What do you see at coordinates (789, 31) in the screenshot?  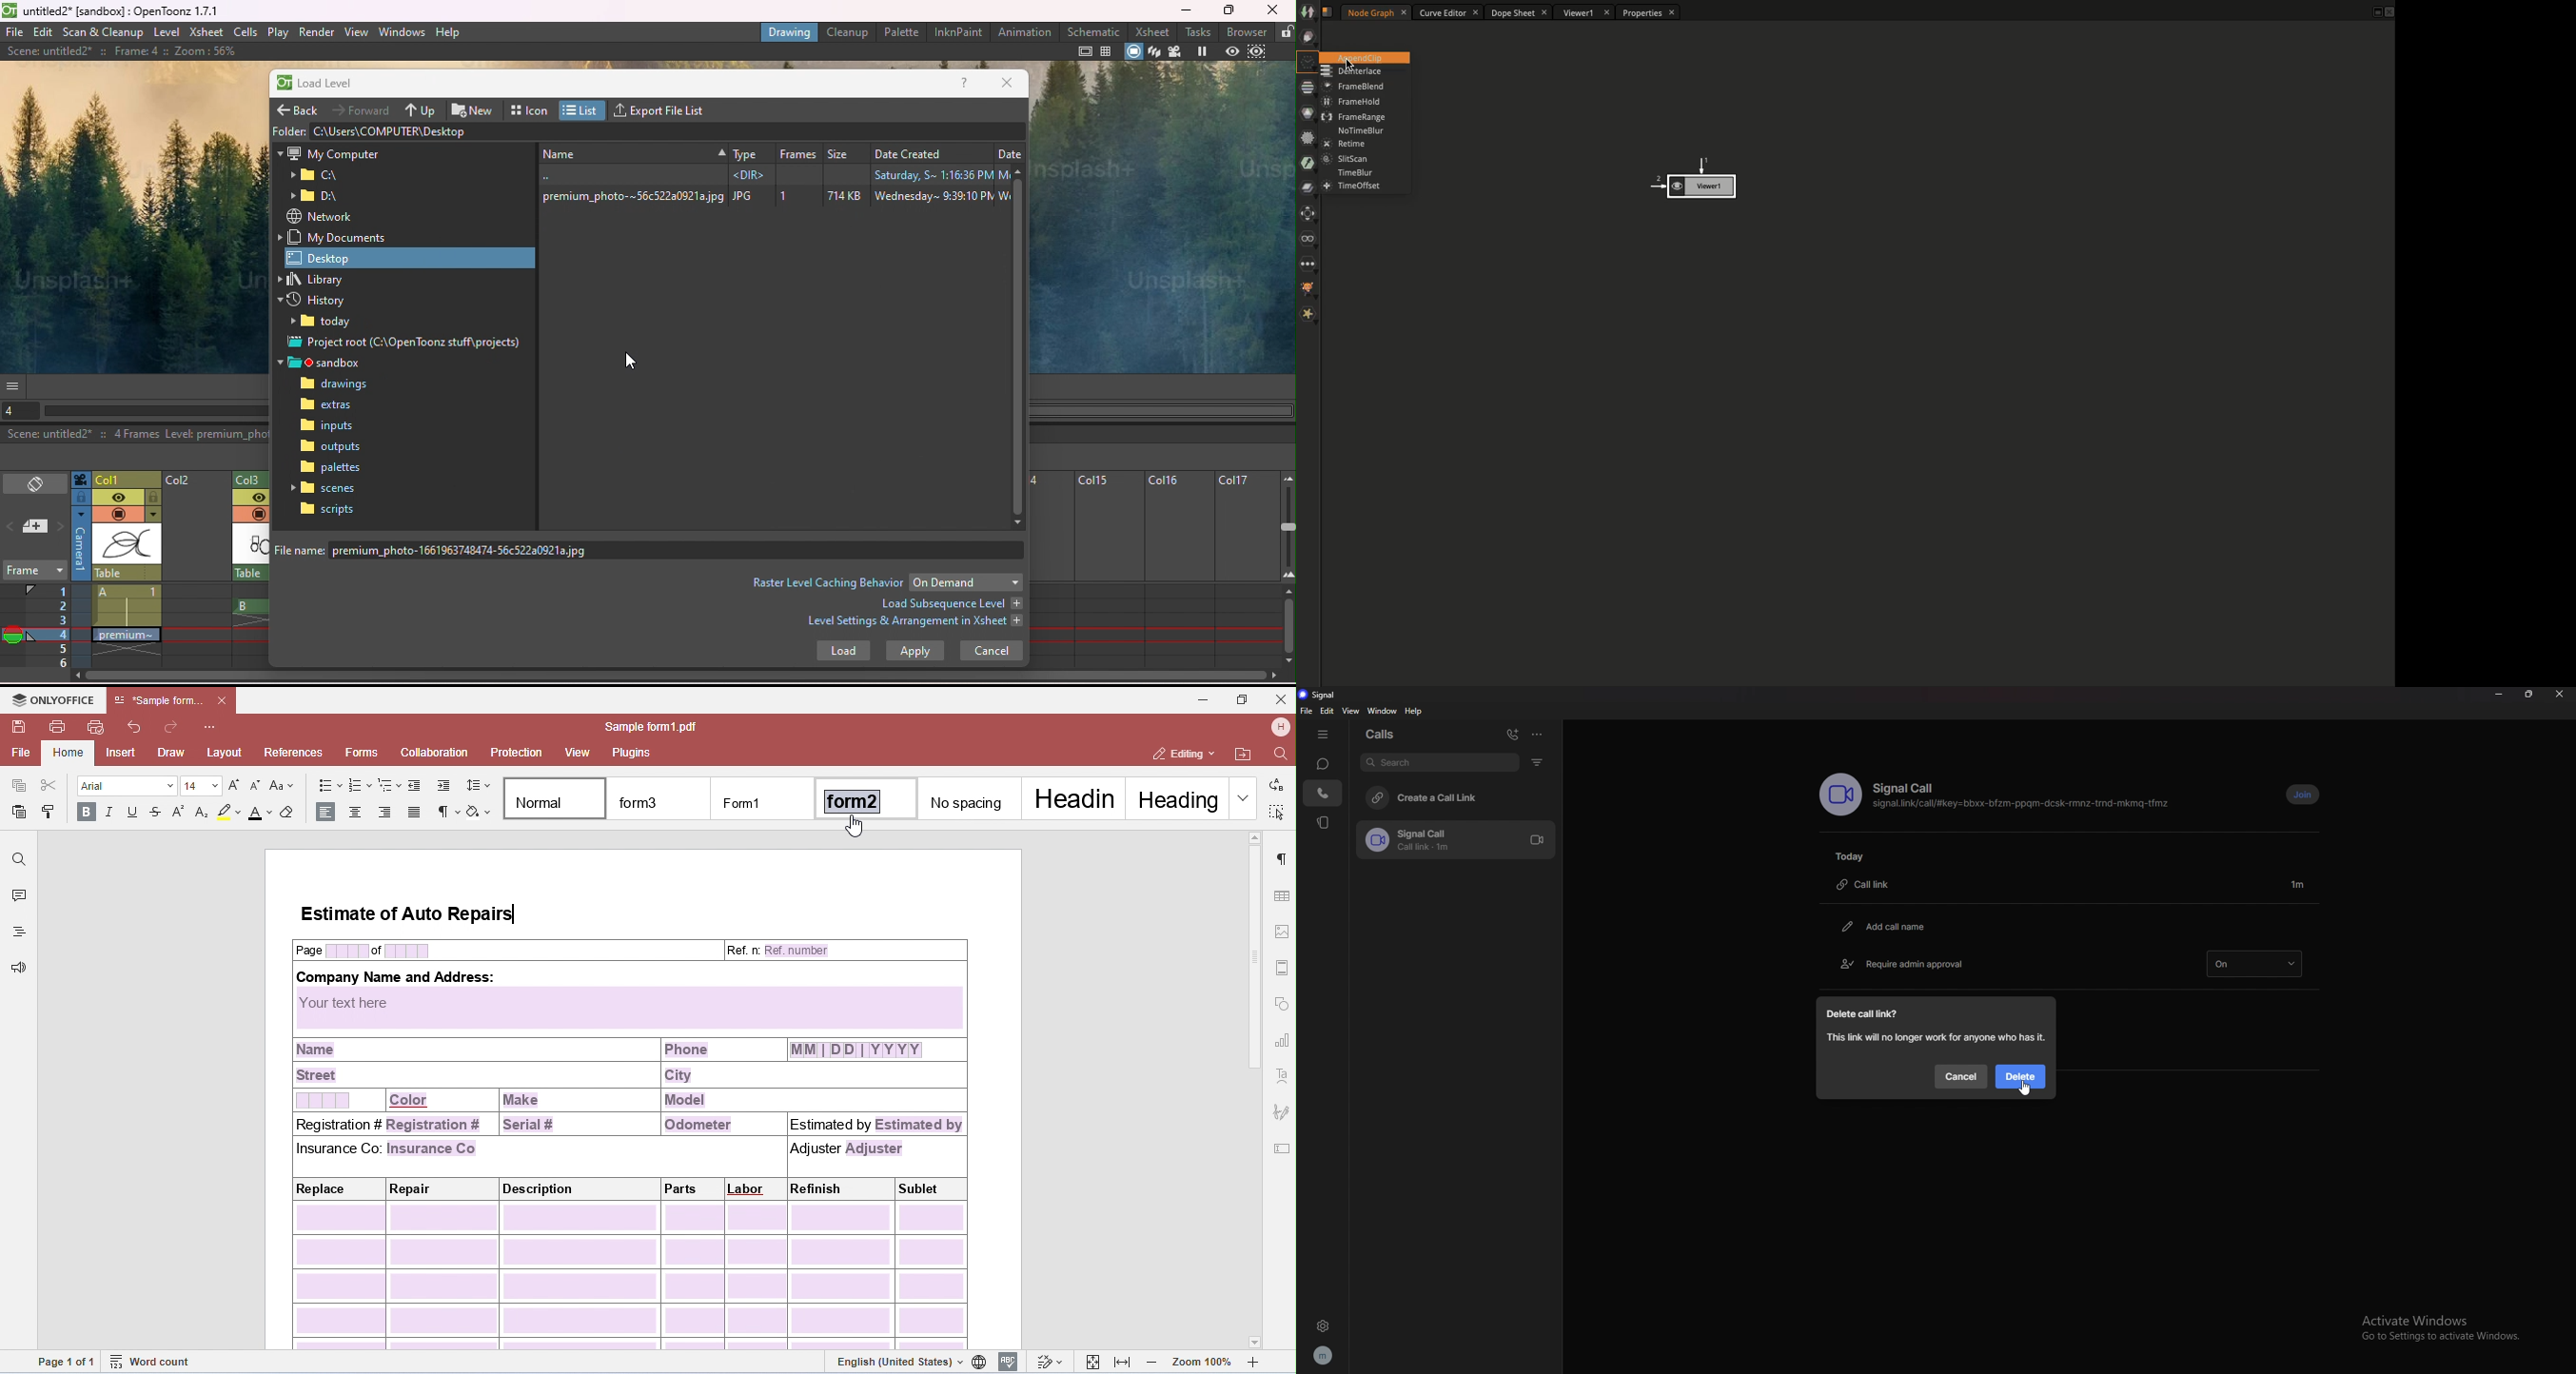 I see `Drawing` at bounding box center [789, 31].